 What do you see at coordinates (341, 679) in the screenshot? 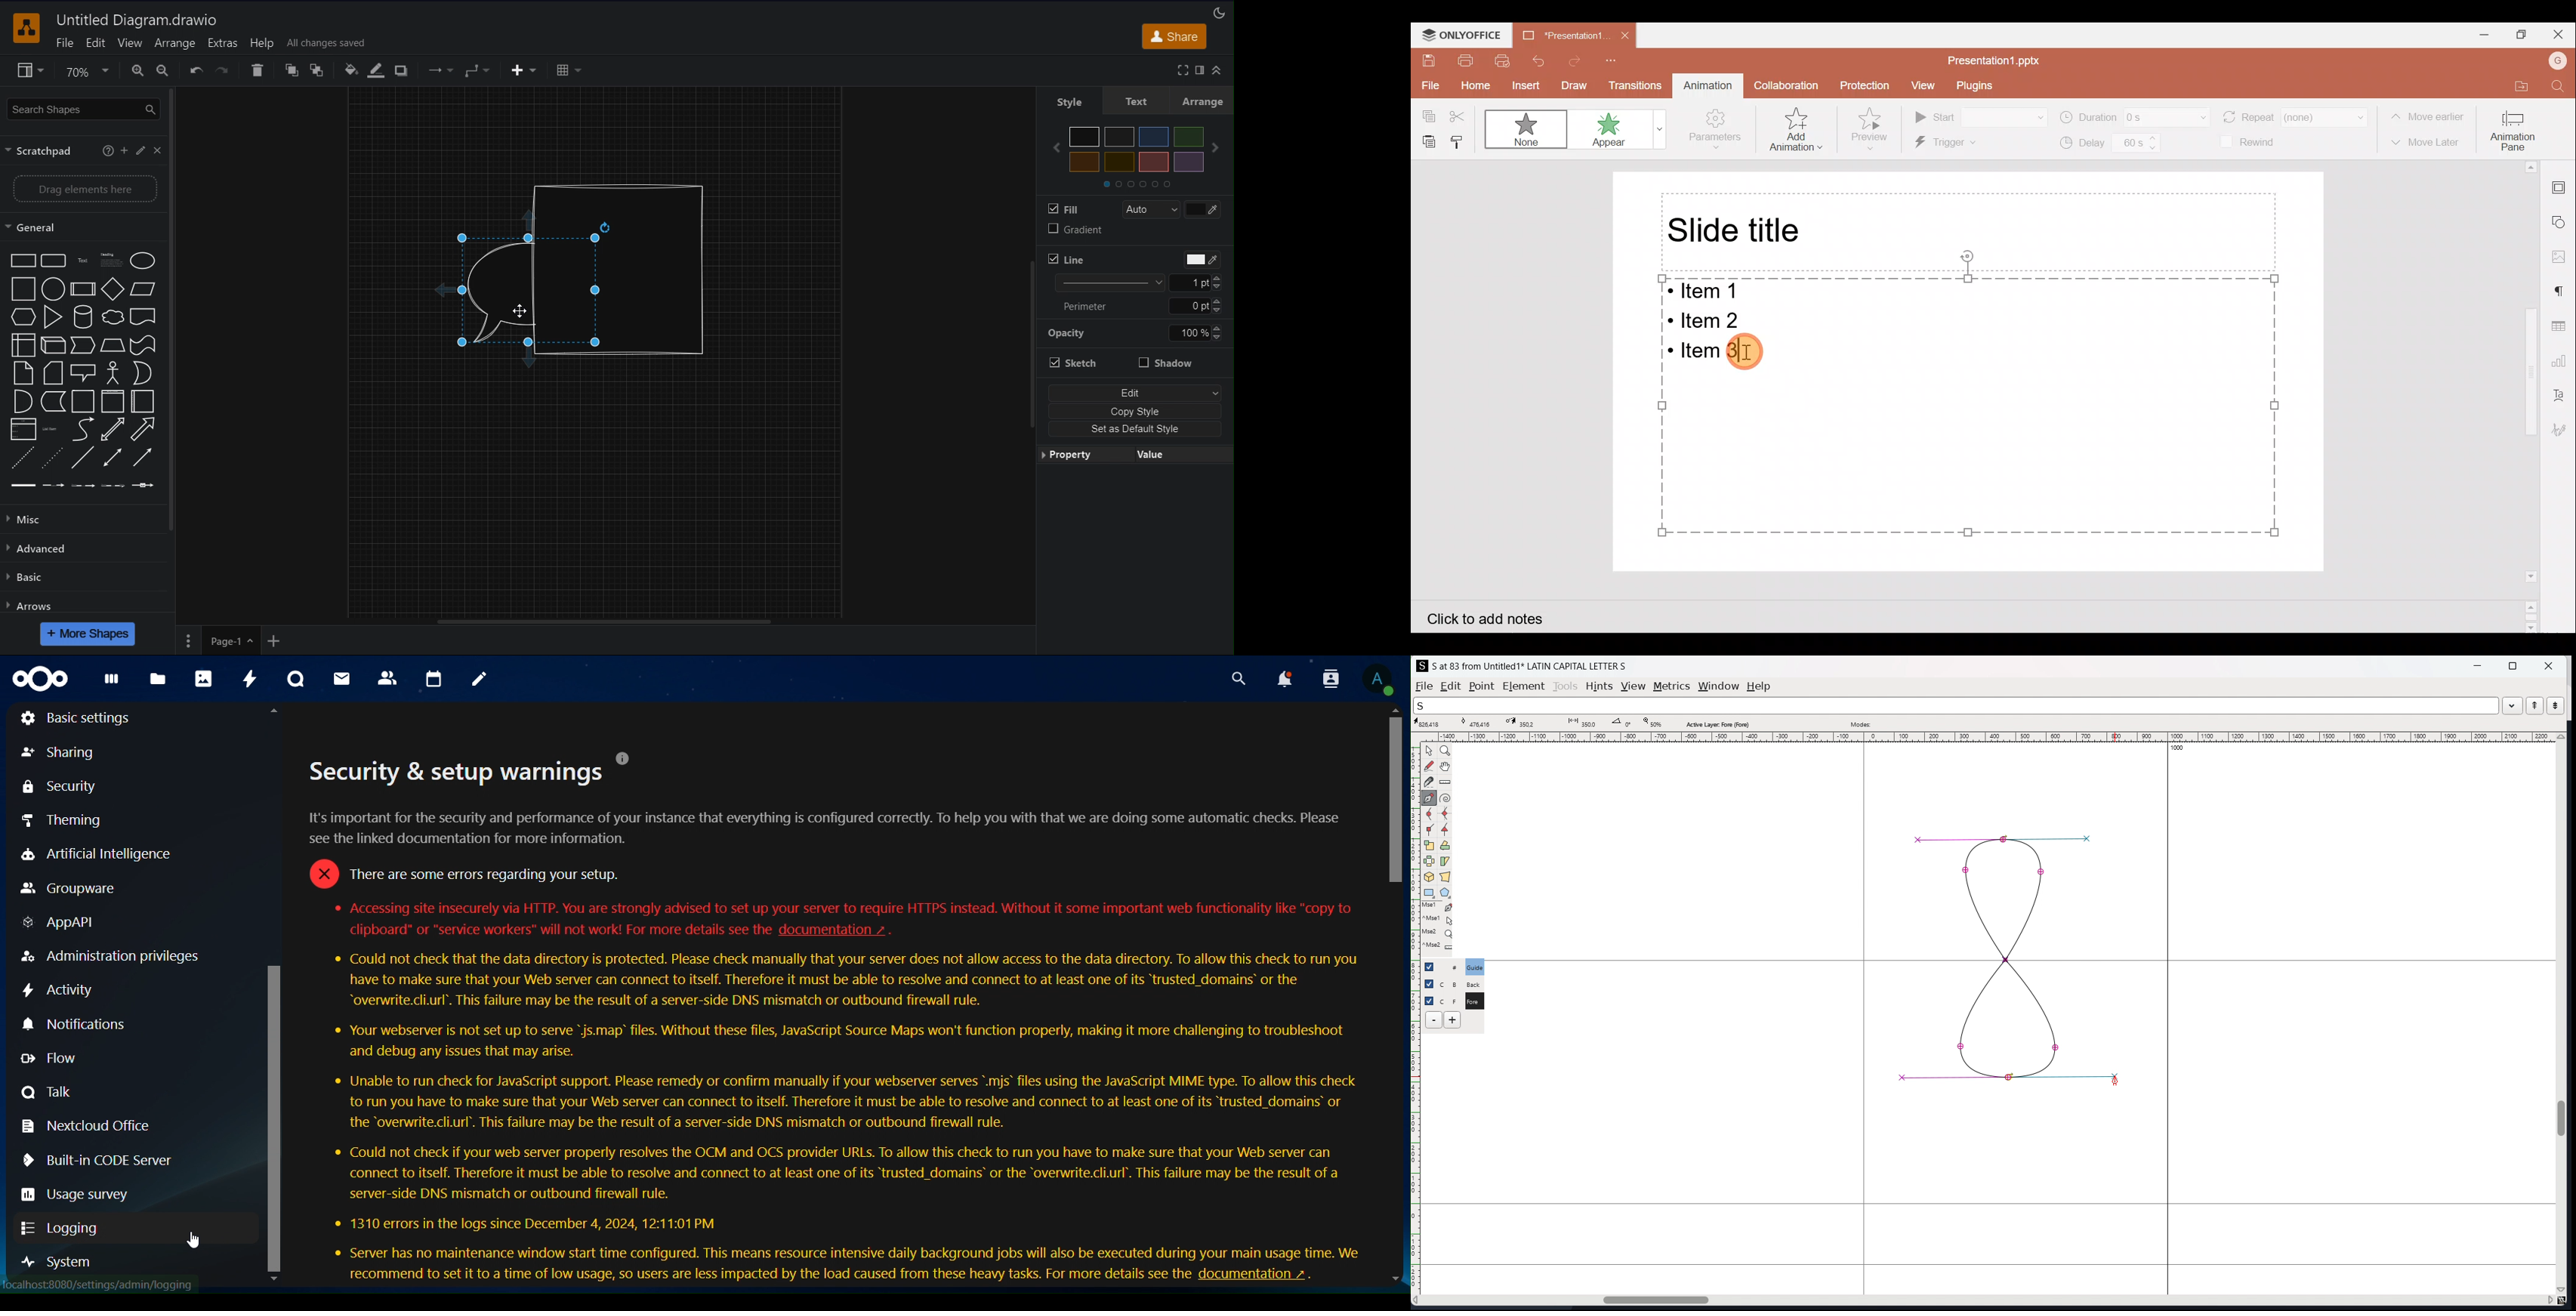
I see `mail` at bounding box center [341, 679].